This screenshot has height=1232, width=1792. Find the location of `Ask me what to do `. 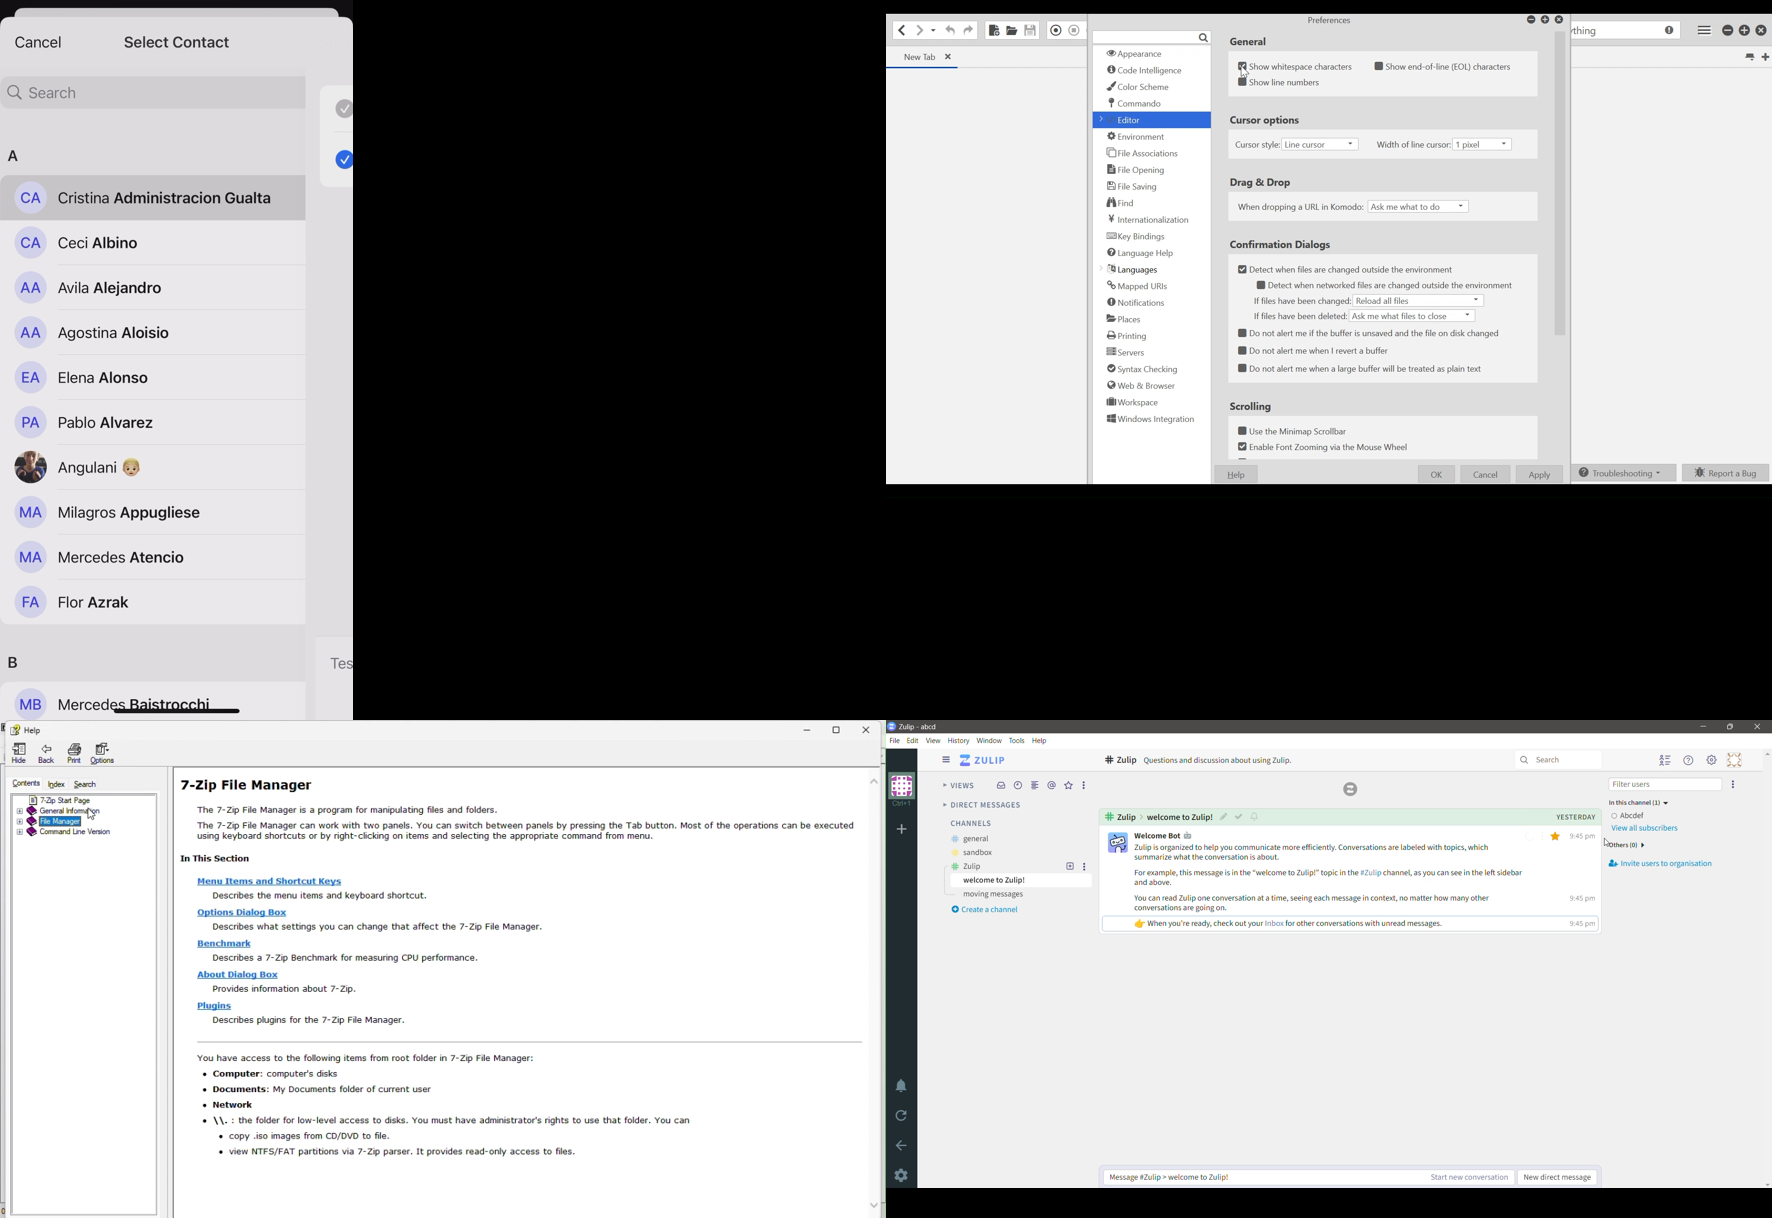

Ask me what to do  is located at coordinates (1419, 207).